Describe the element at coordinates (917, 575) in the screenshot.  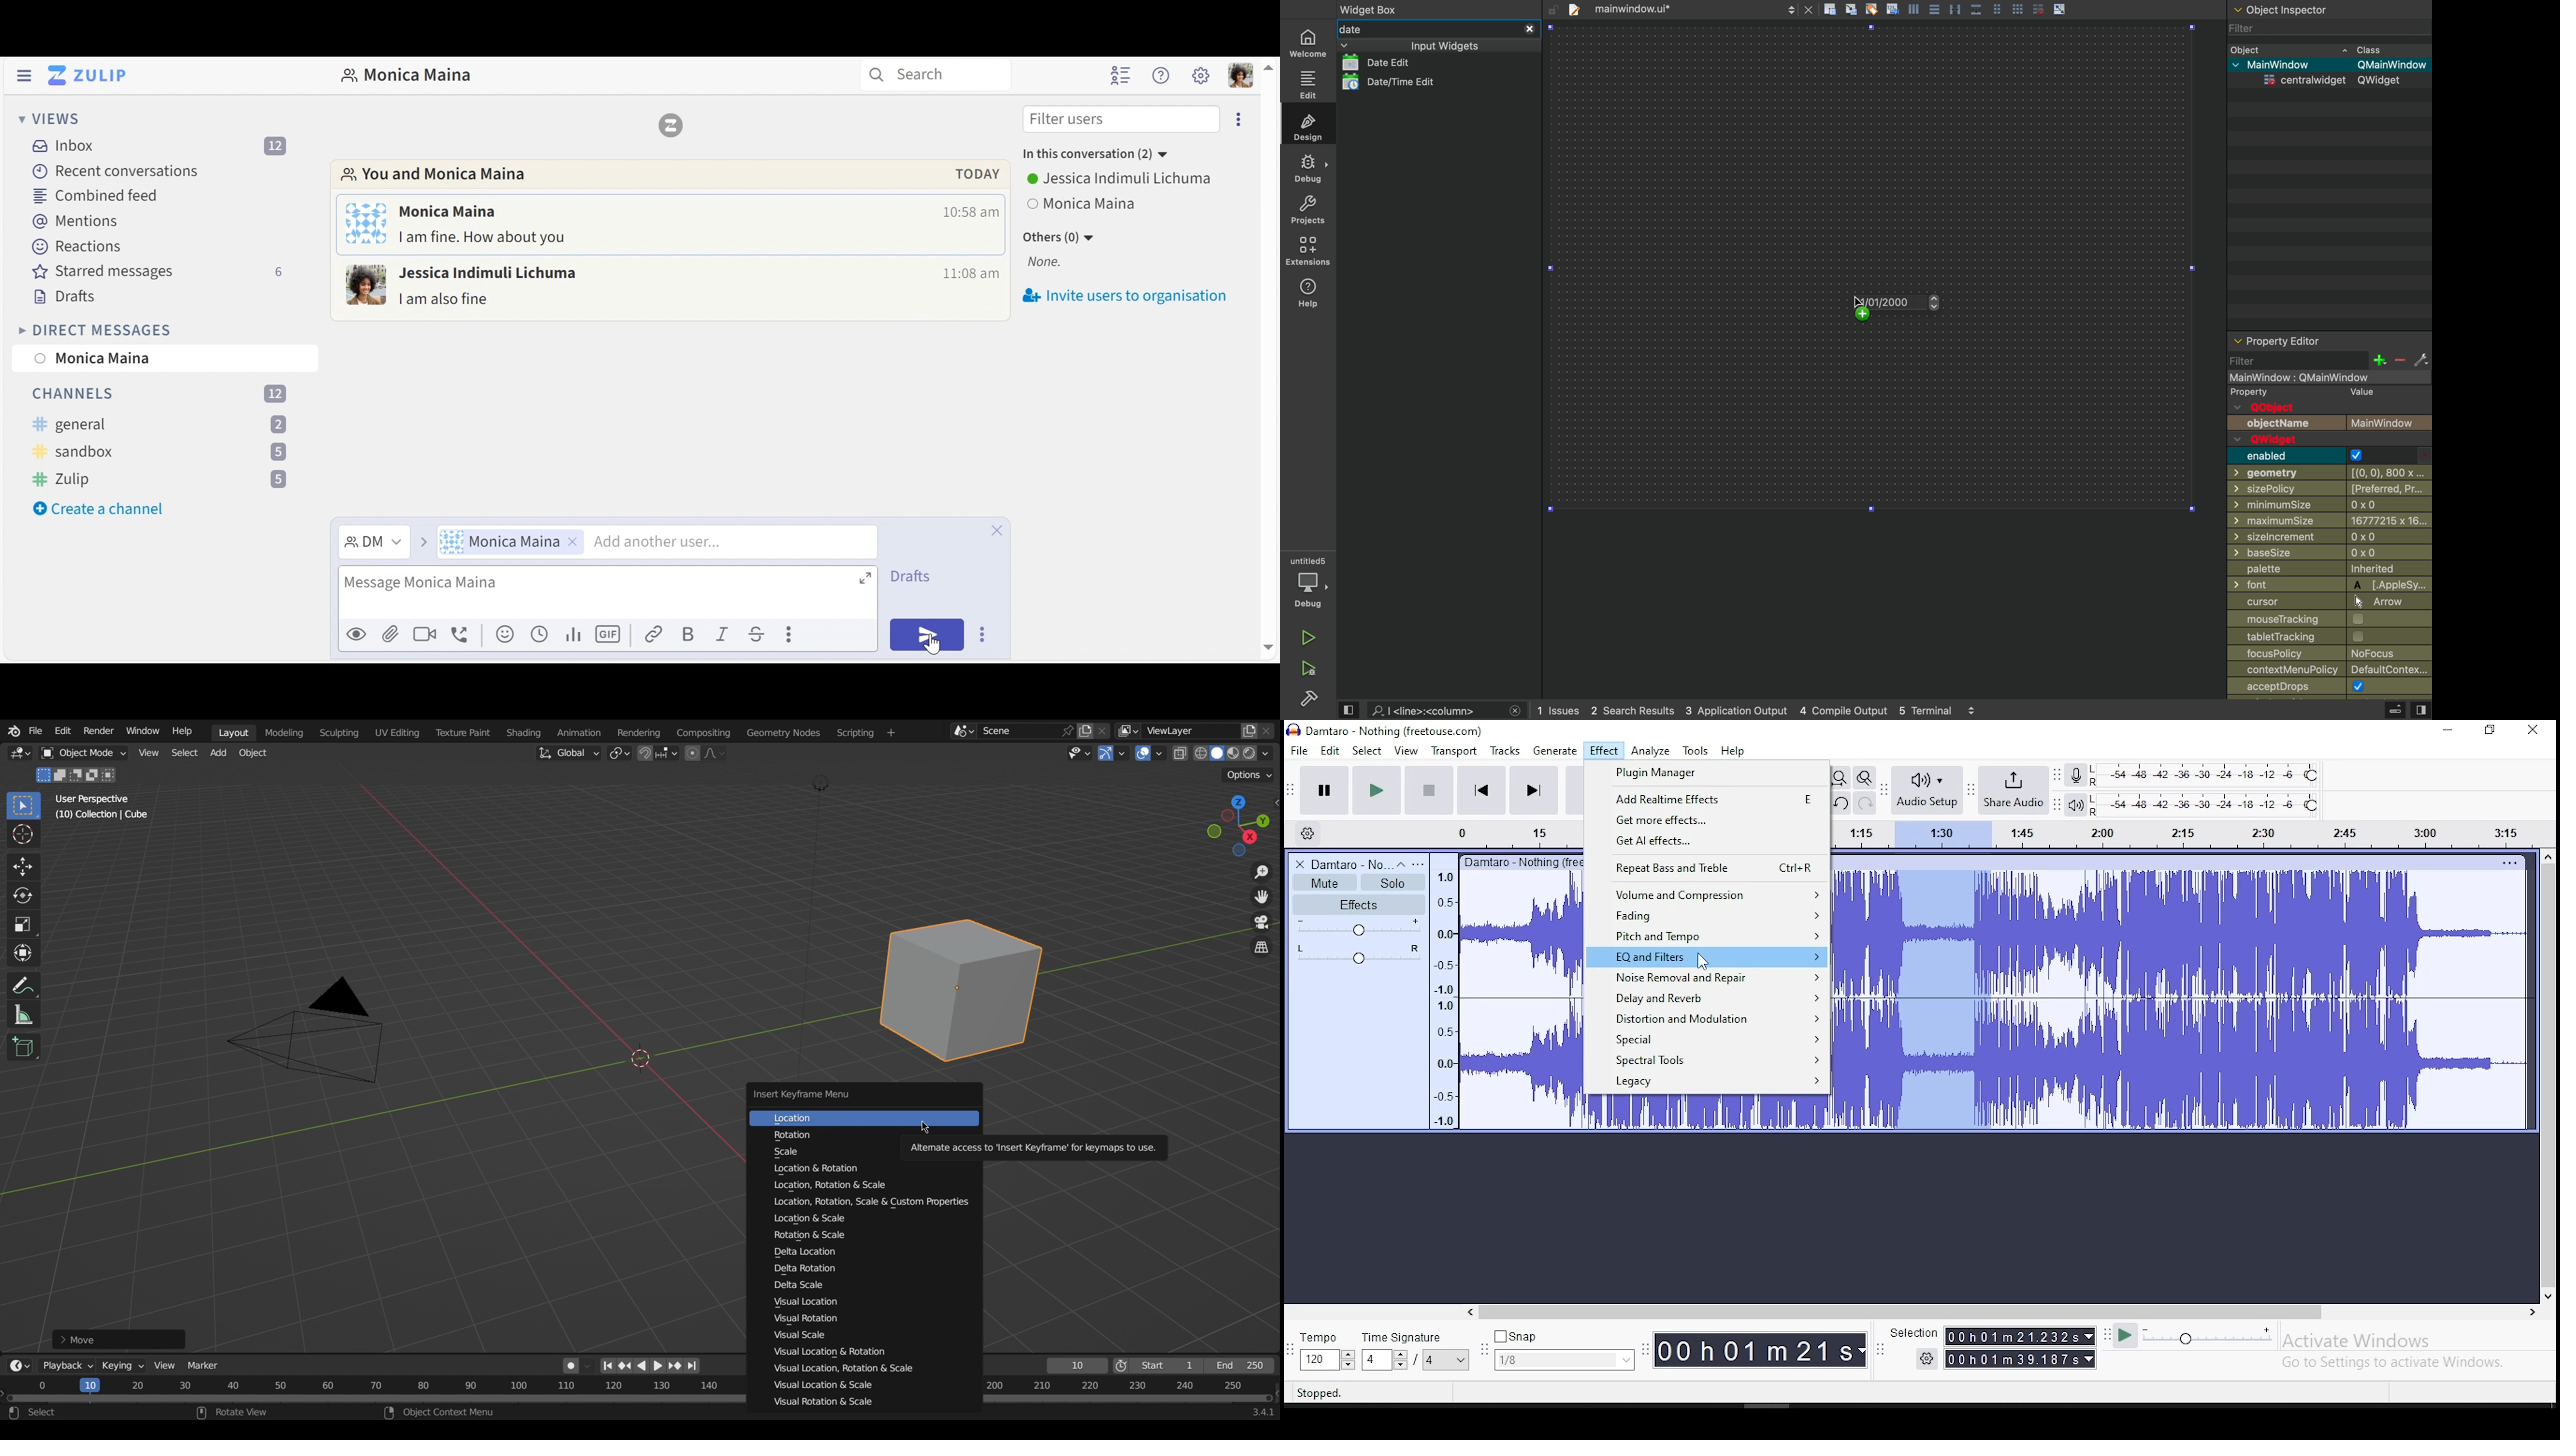
I see `Drafts` at that location.